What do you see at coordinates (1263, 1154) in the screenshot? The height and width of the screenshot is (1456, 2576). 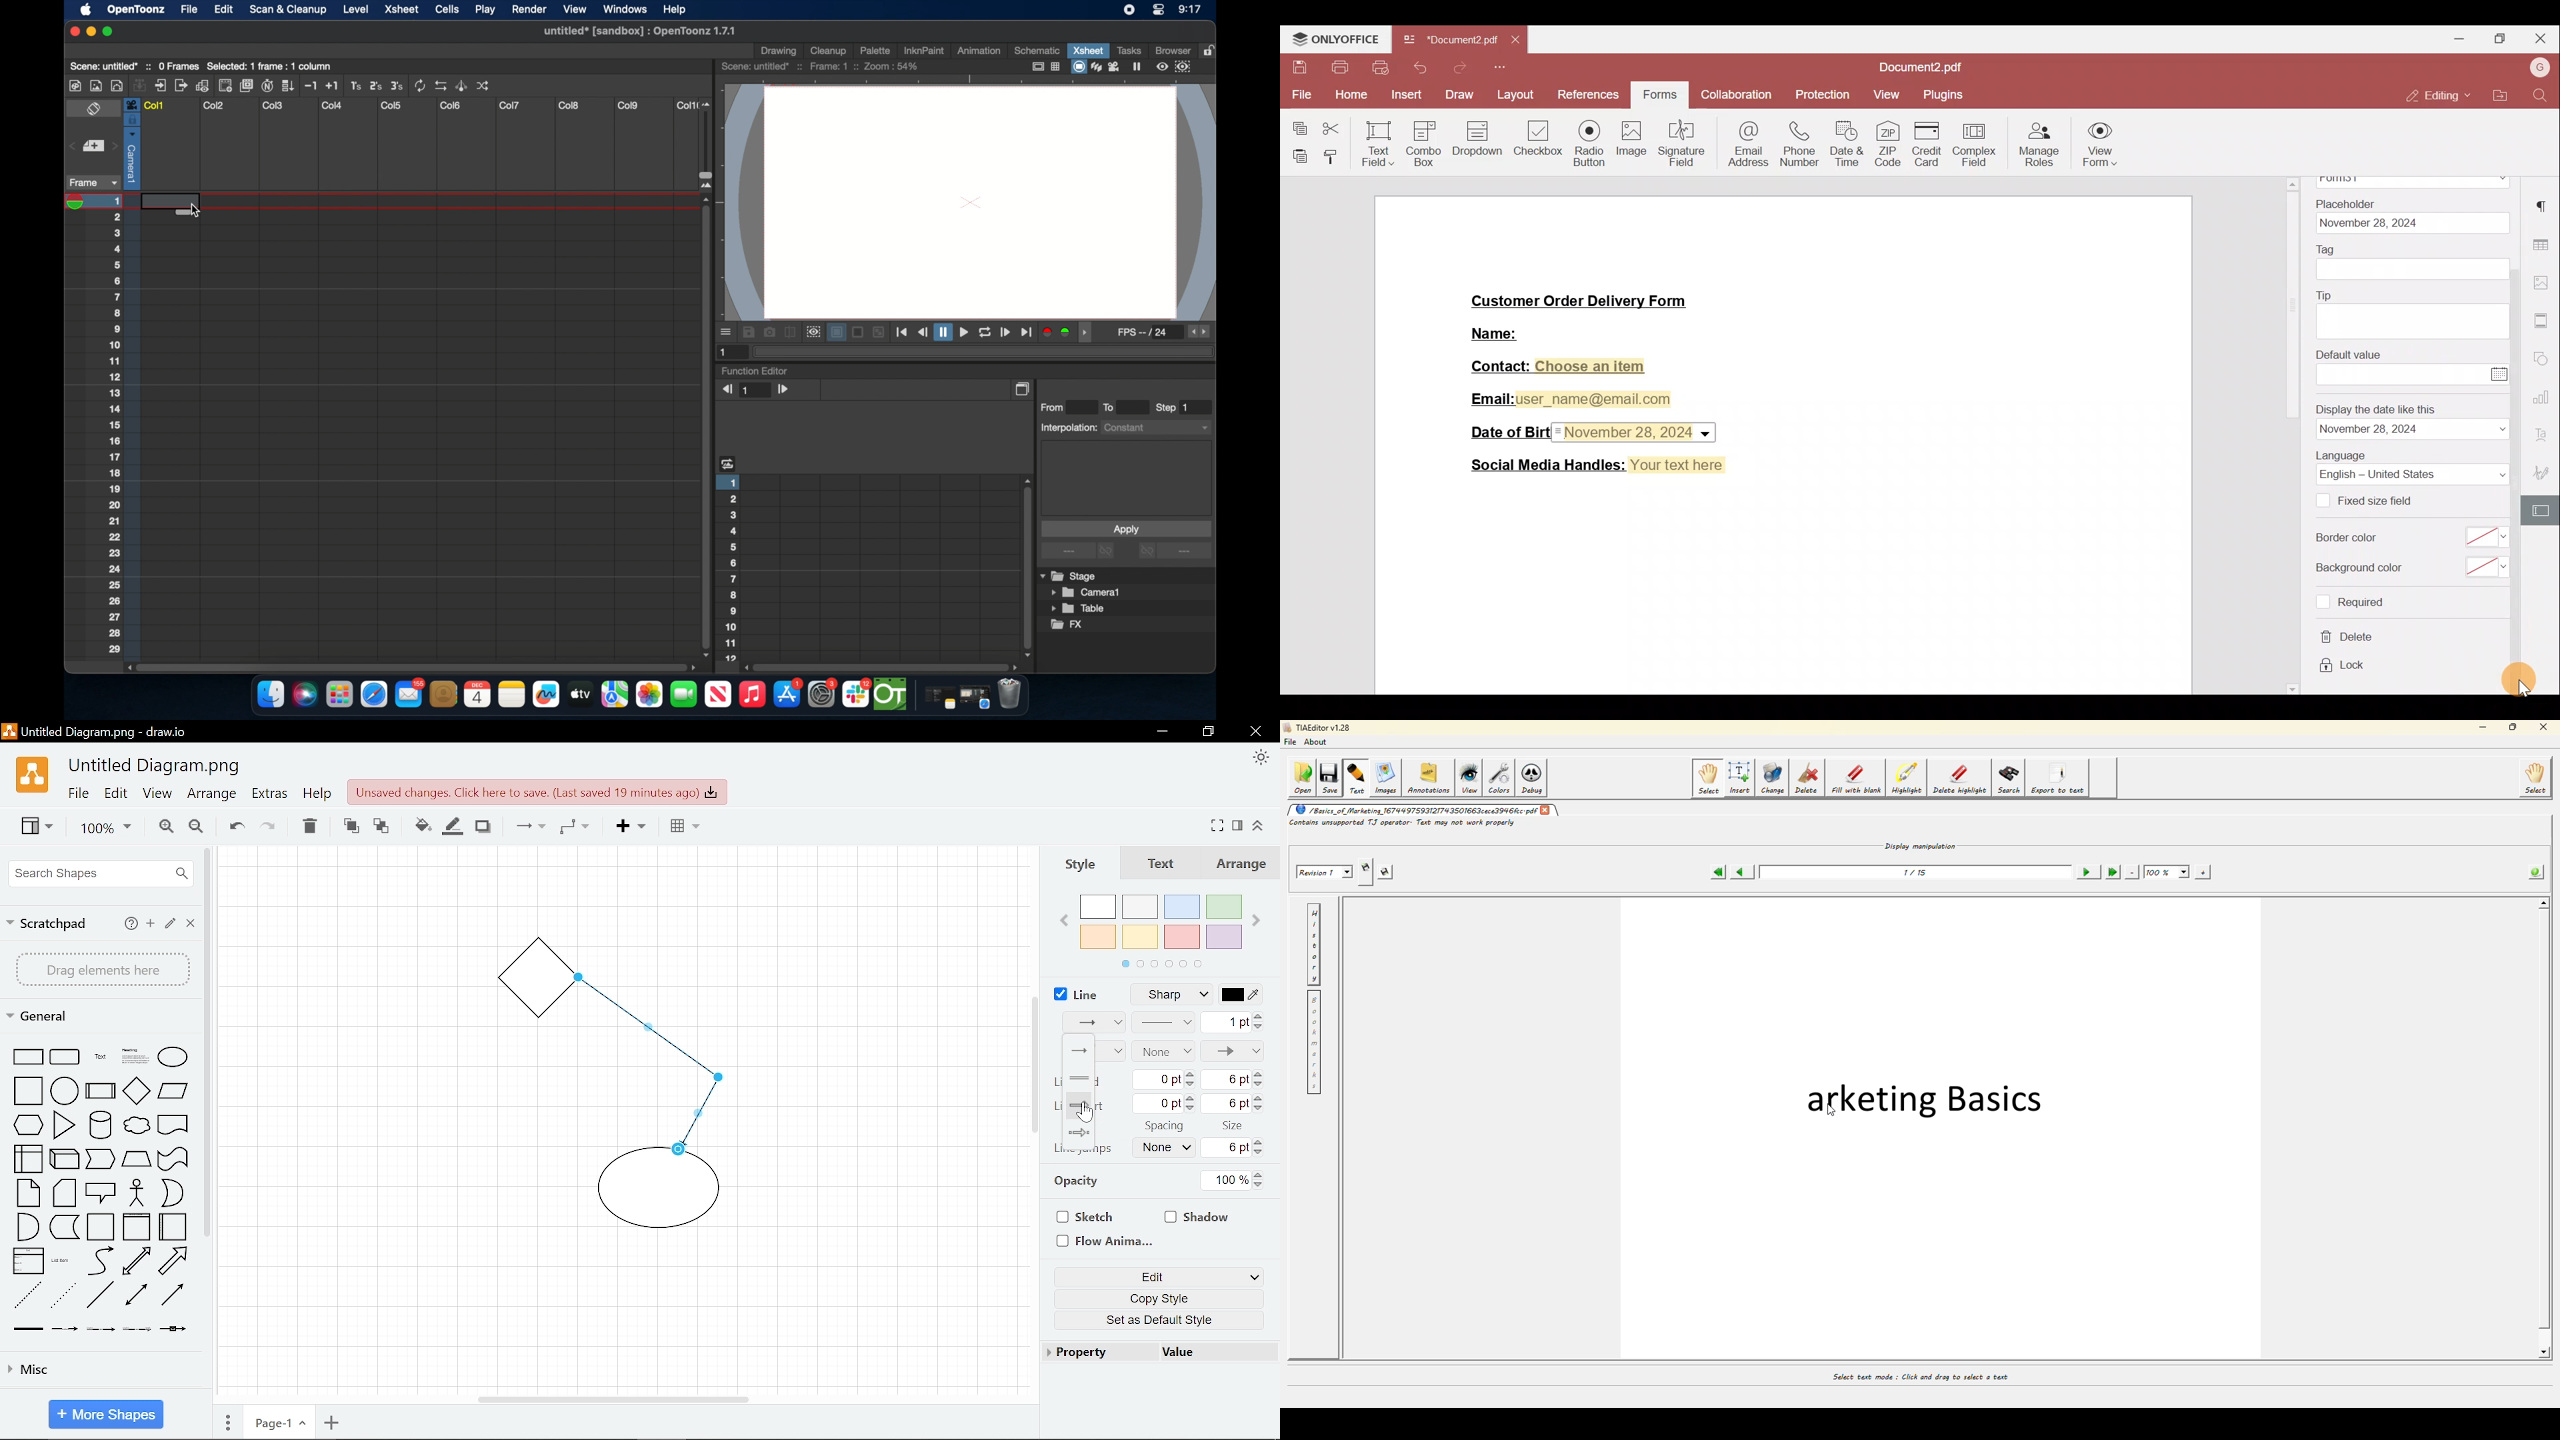 I see `Decrease line jumps` at bounding box center [1263, 1154].